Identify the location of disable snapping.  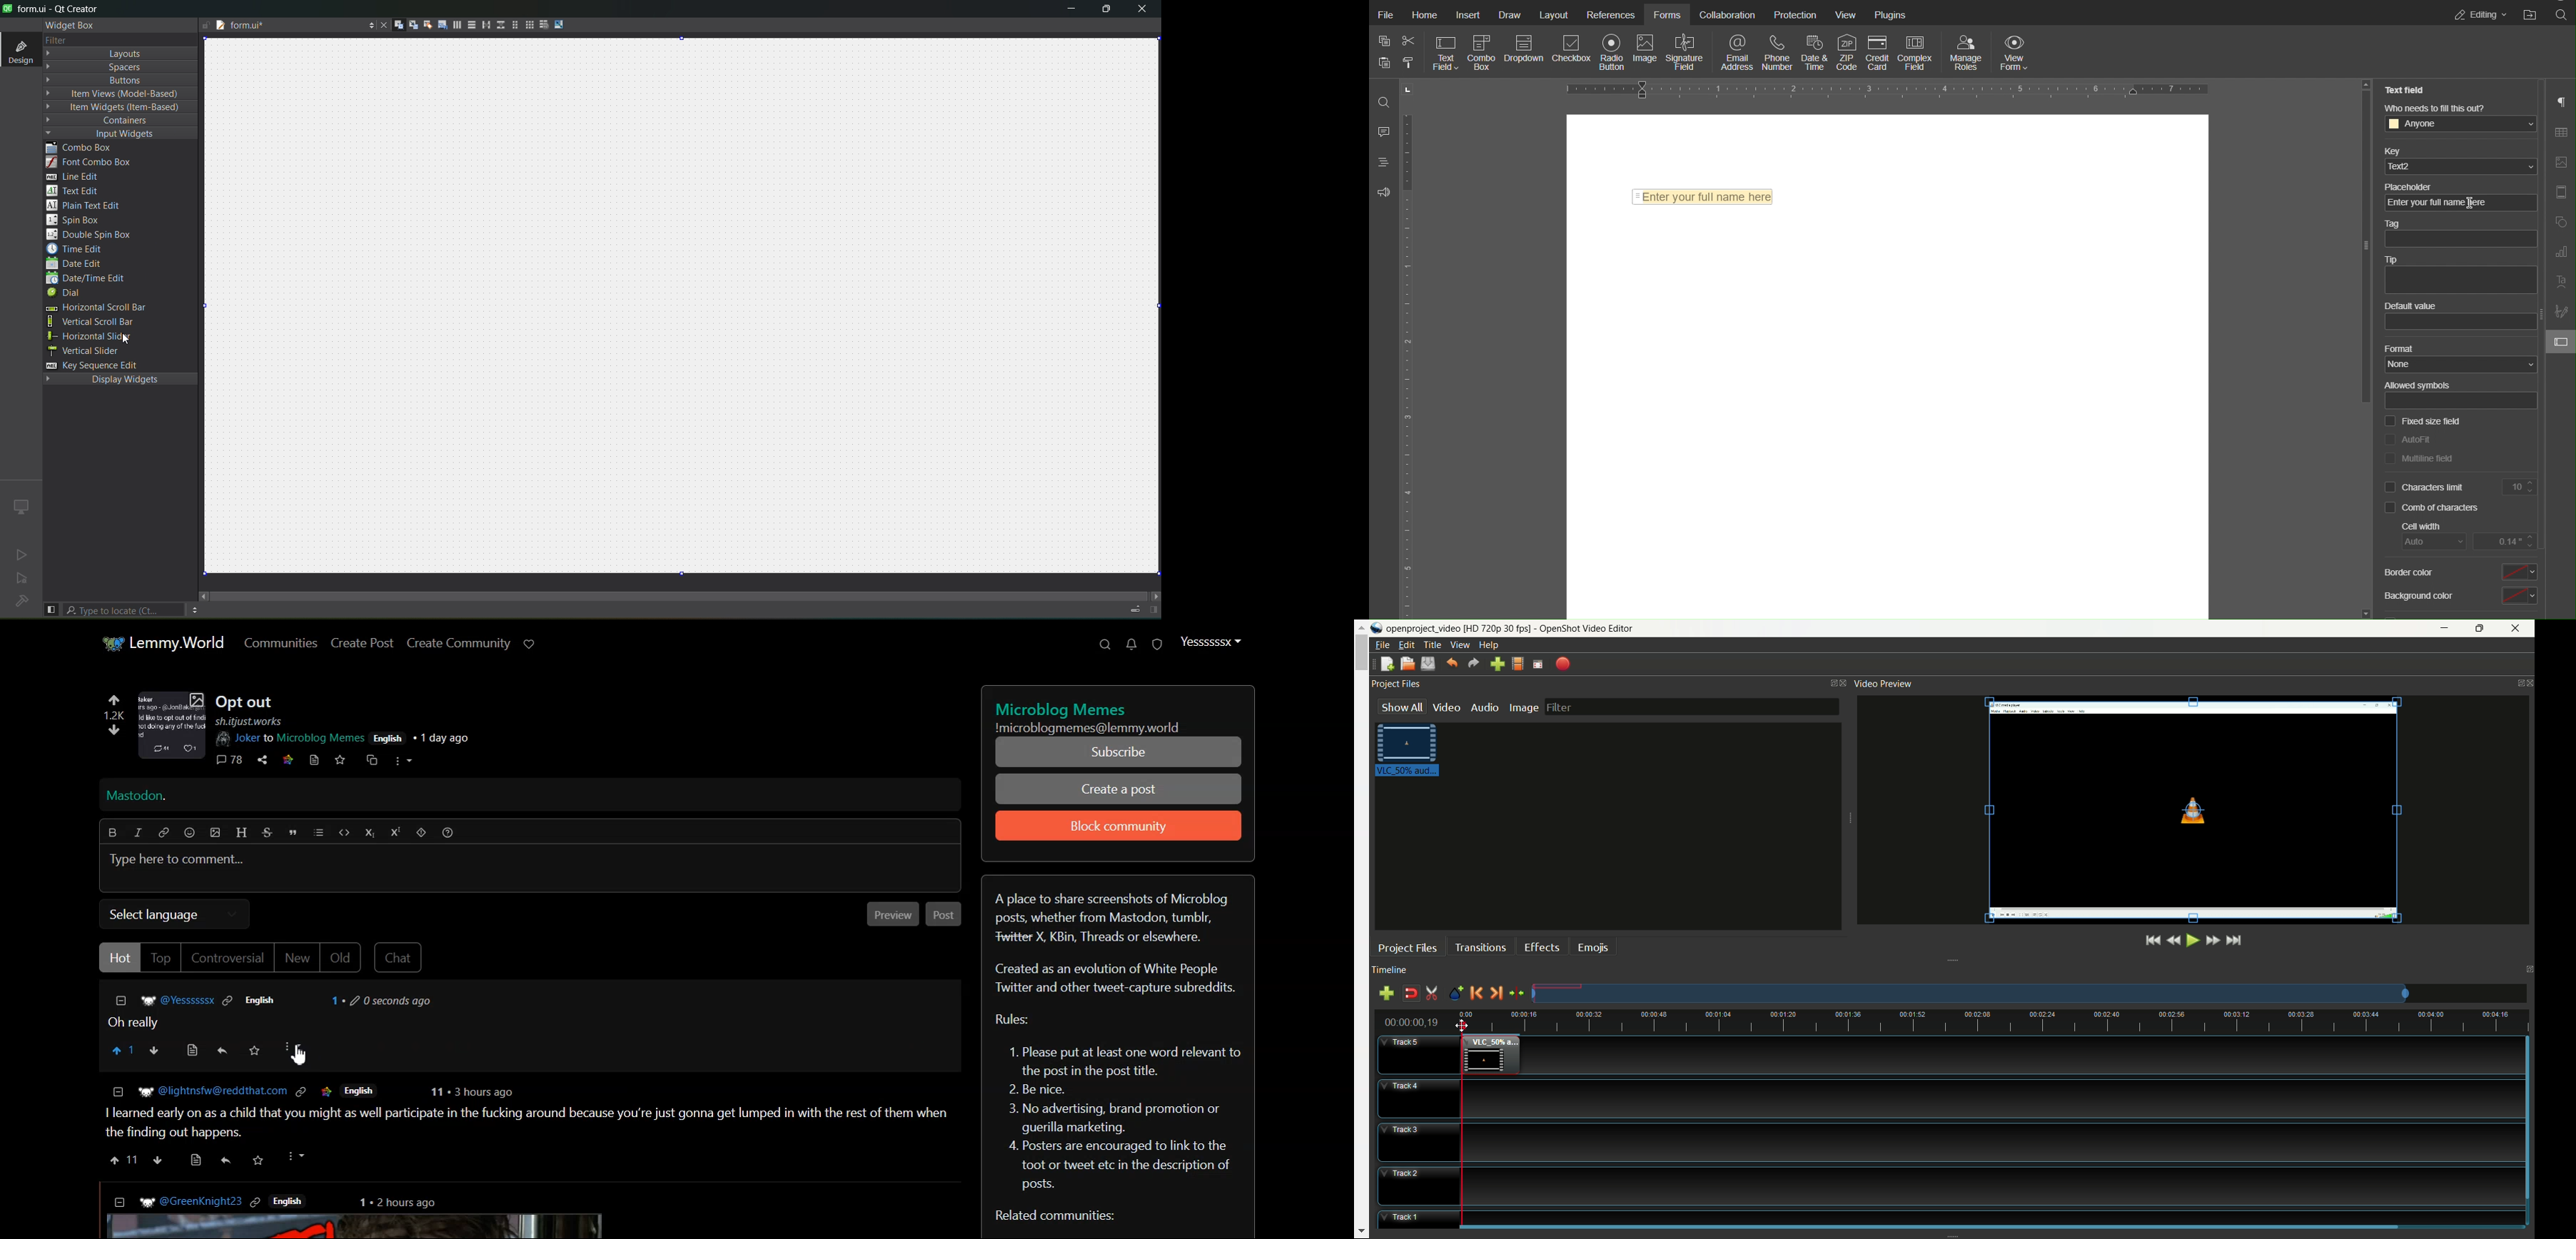
(1411, 994).